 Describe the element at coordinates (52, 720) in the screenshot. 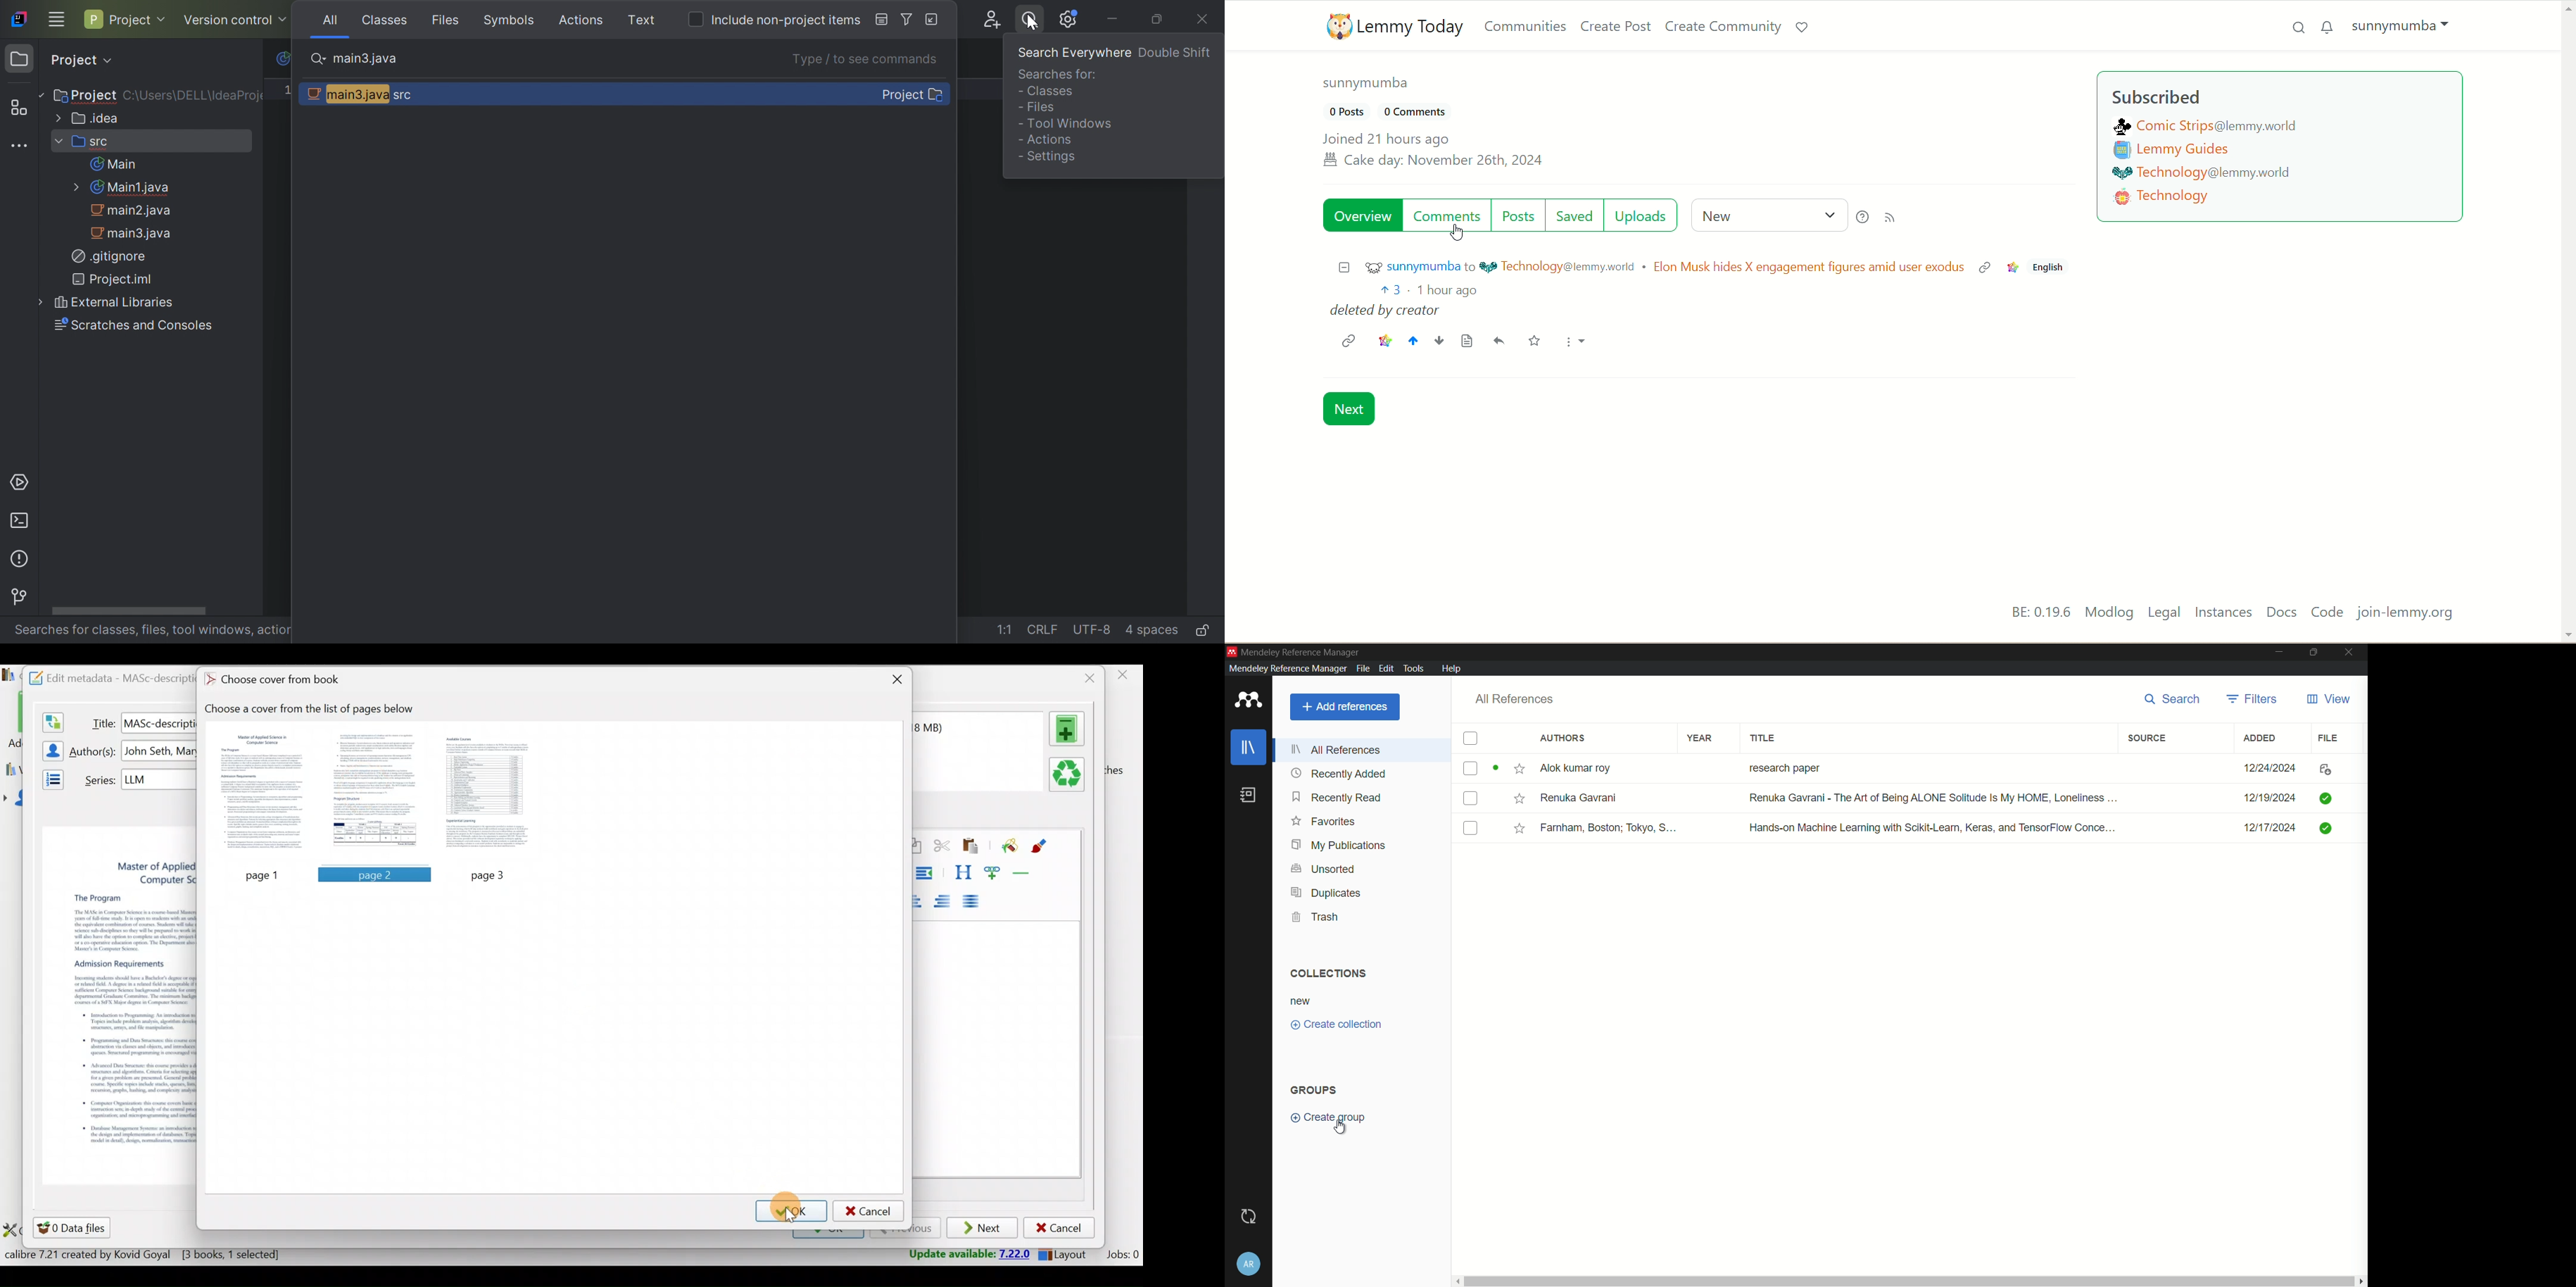

I see `Swap the author and title` at that location.